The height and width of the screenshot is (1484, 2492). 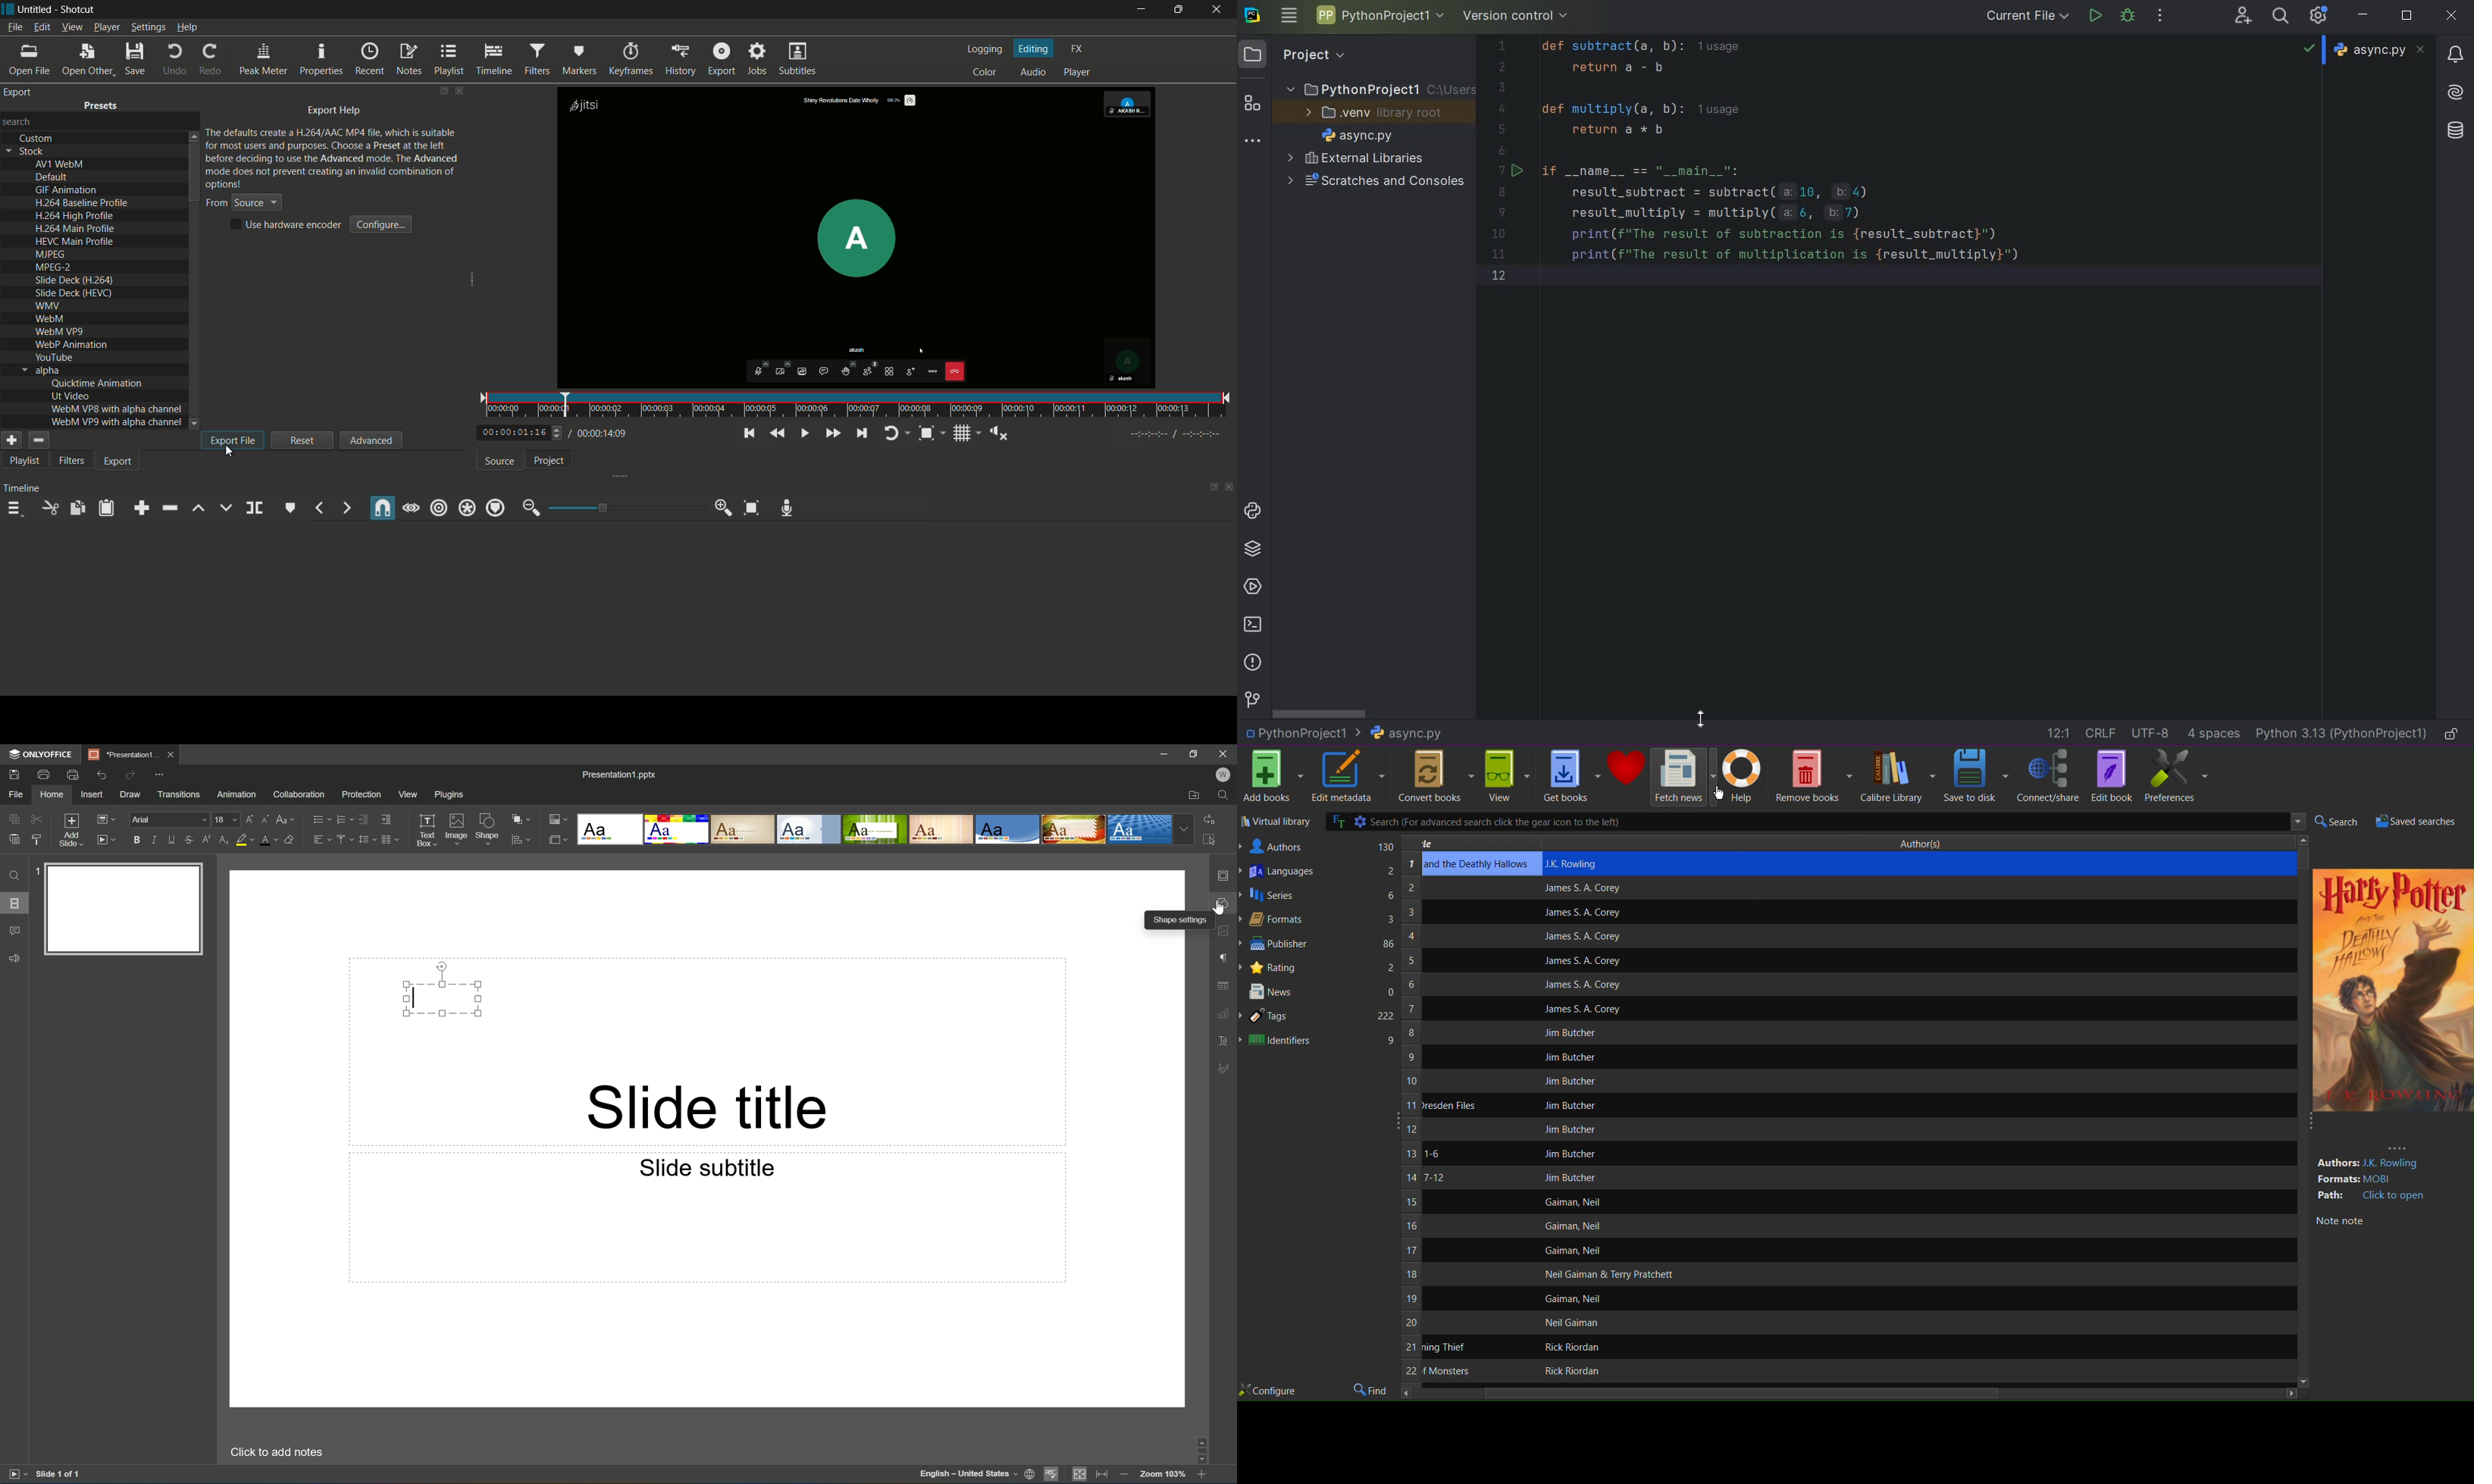 What do you see at coordinates (285, 224) in the screenshot?
I see `text` at bounding box center [285, 224].